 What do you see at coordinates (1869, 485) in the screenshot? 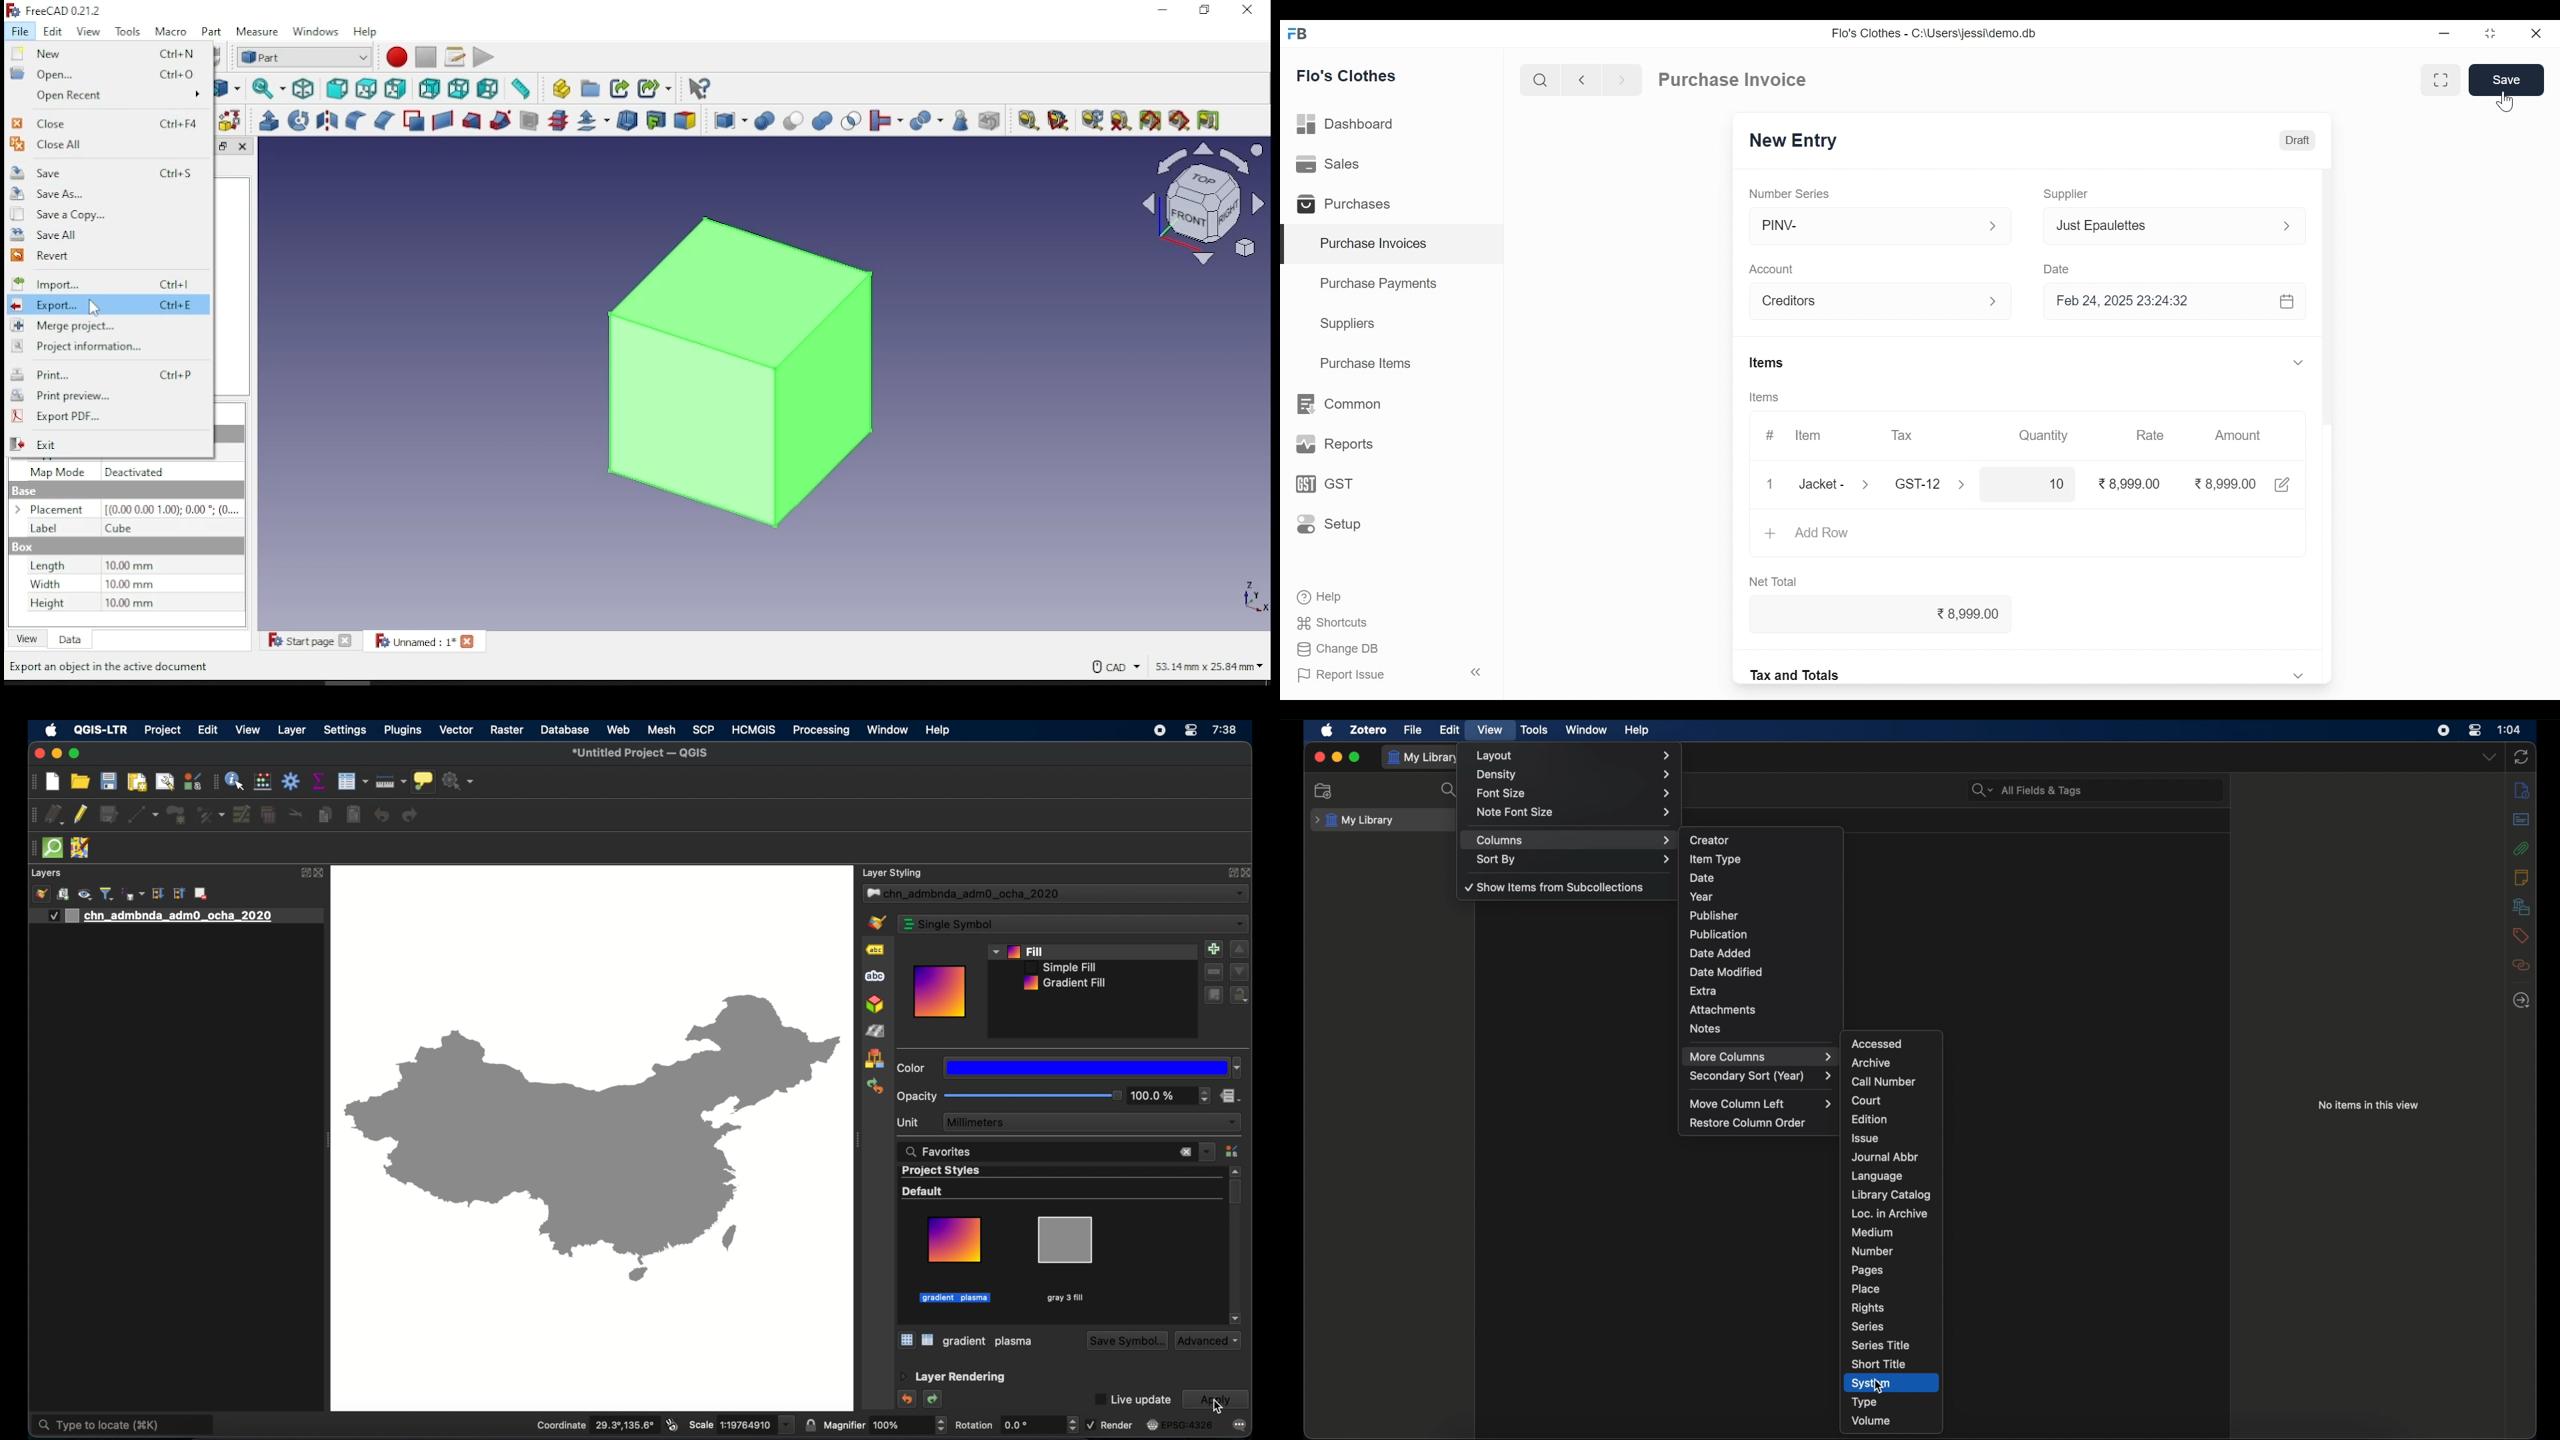
I see `Expand` at bounding box center [1869, 485].